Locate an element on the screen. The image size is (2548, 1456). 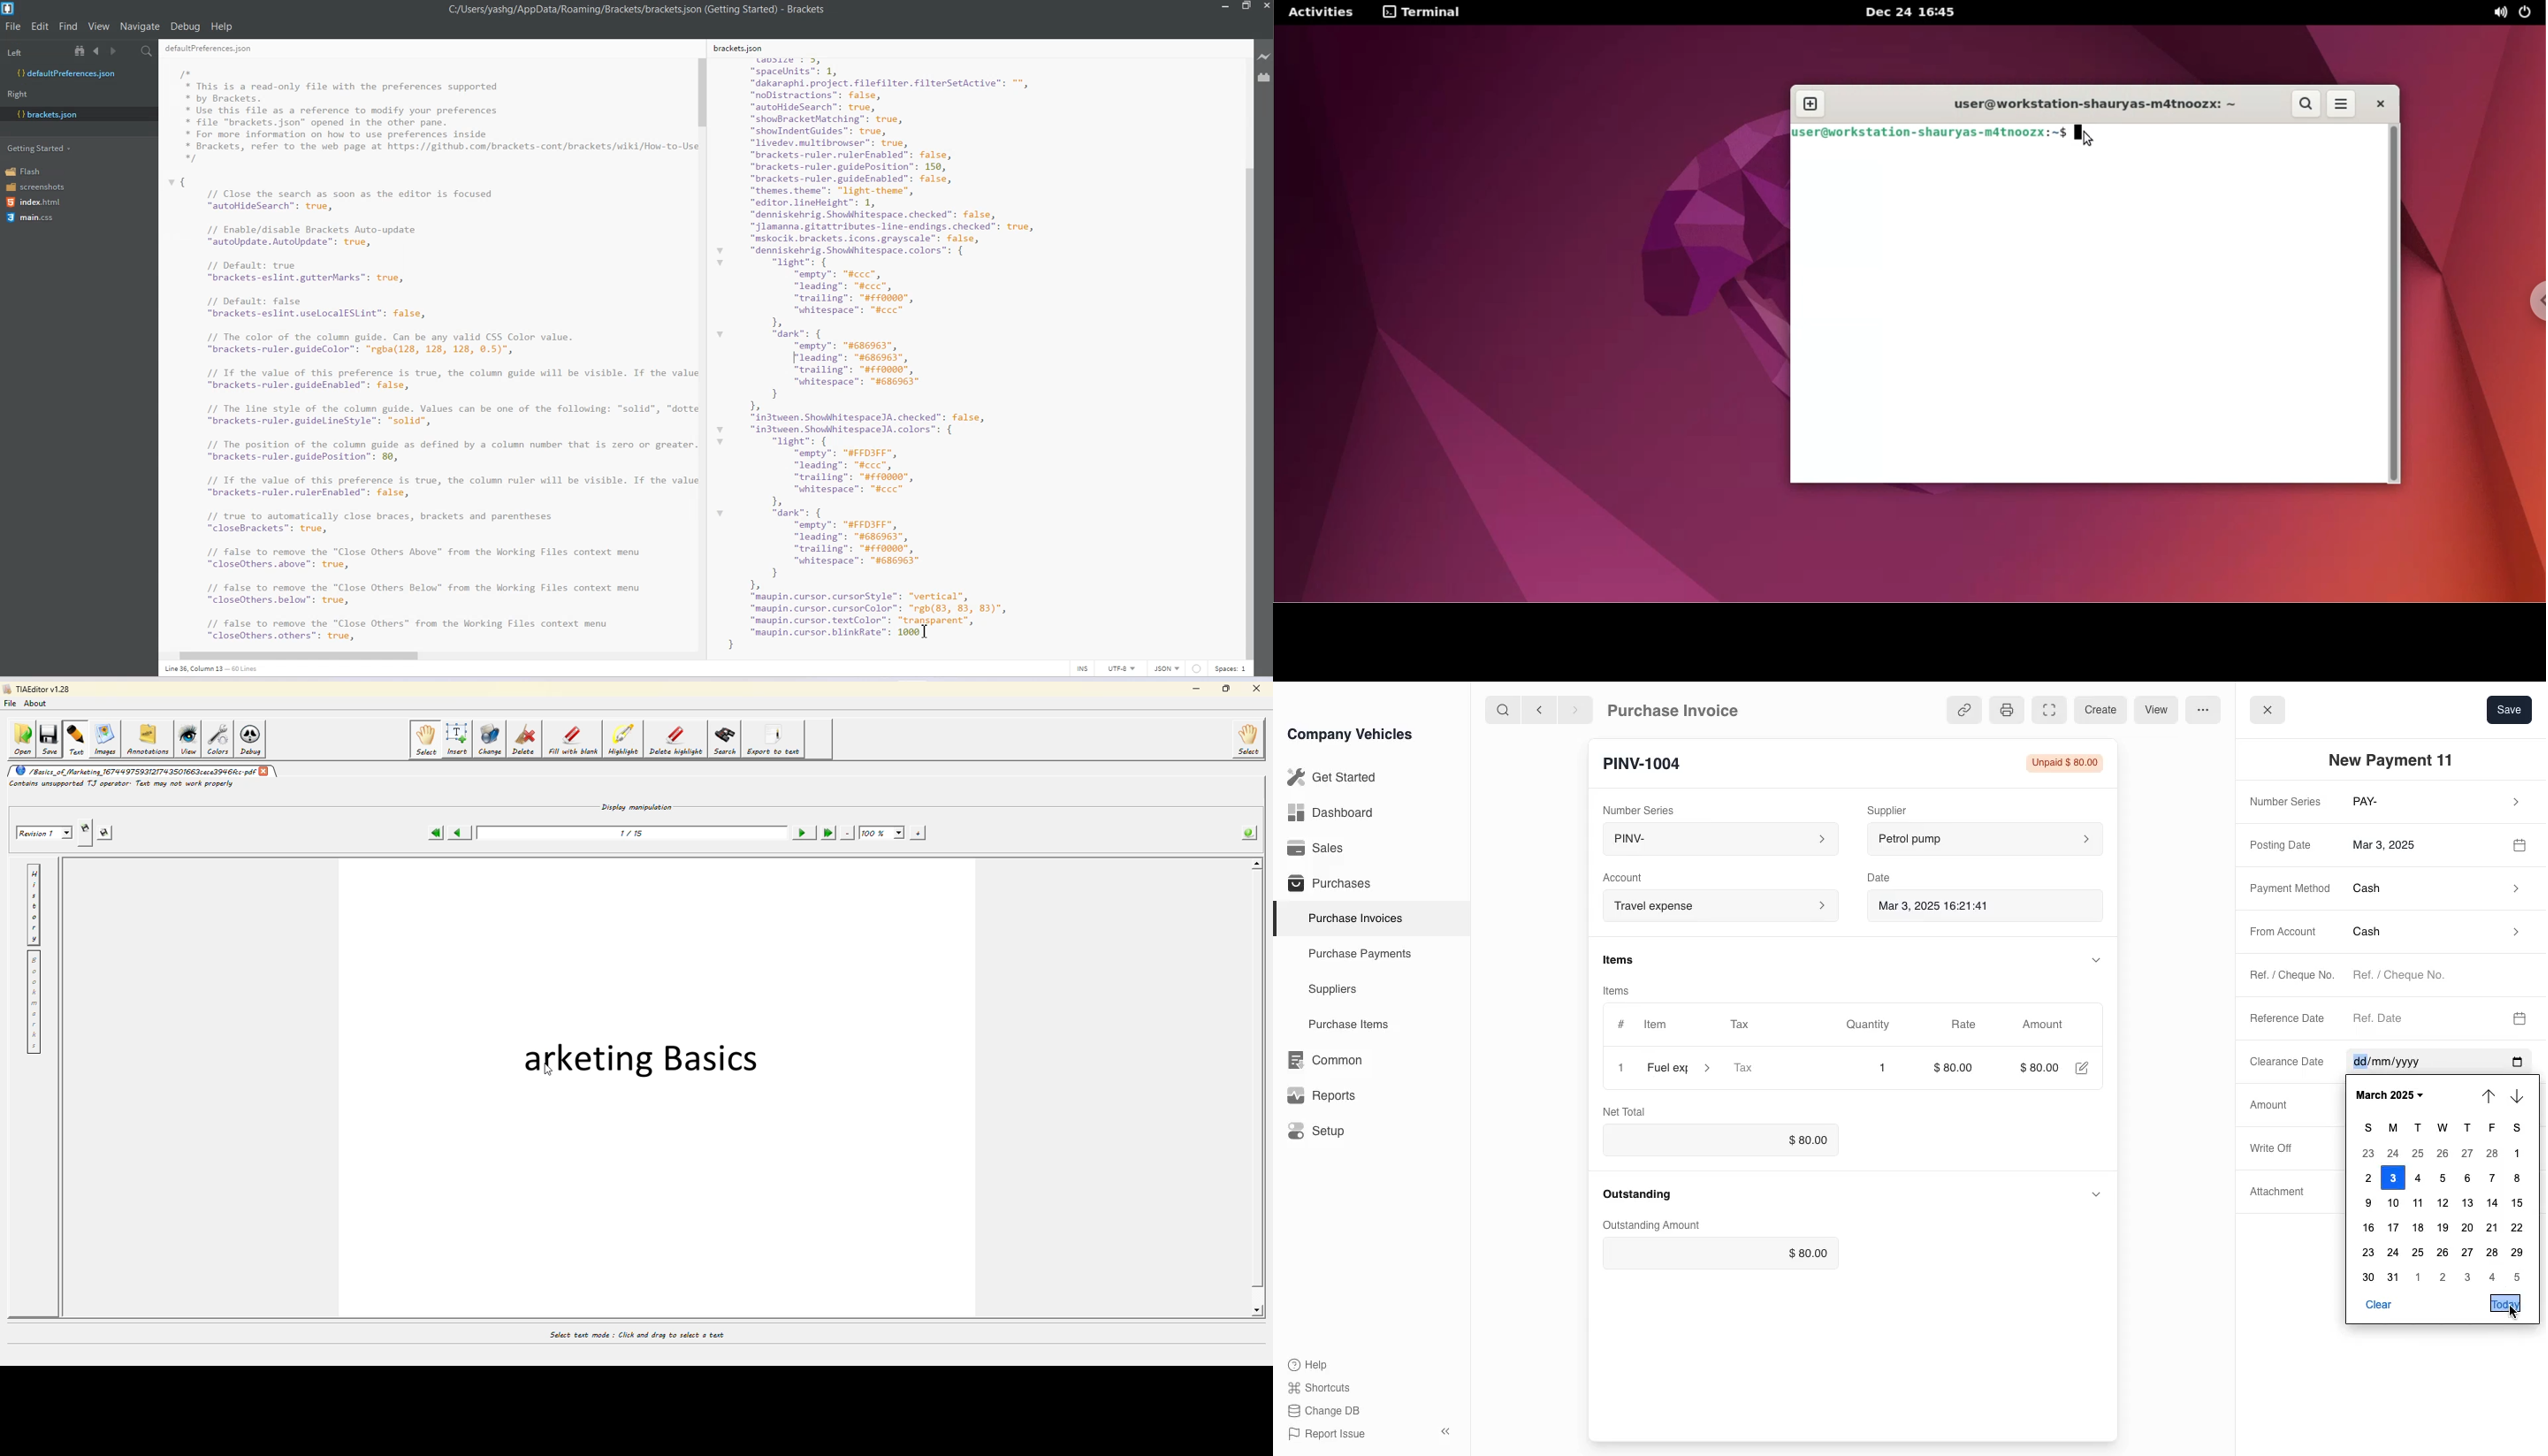
Common is located at coordinates (1321, 1060).